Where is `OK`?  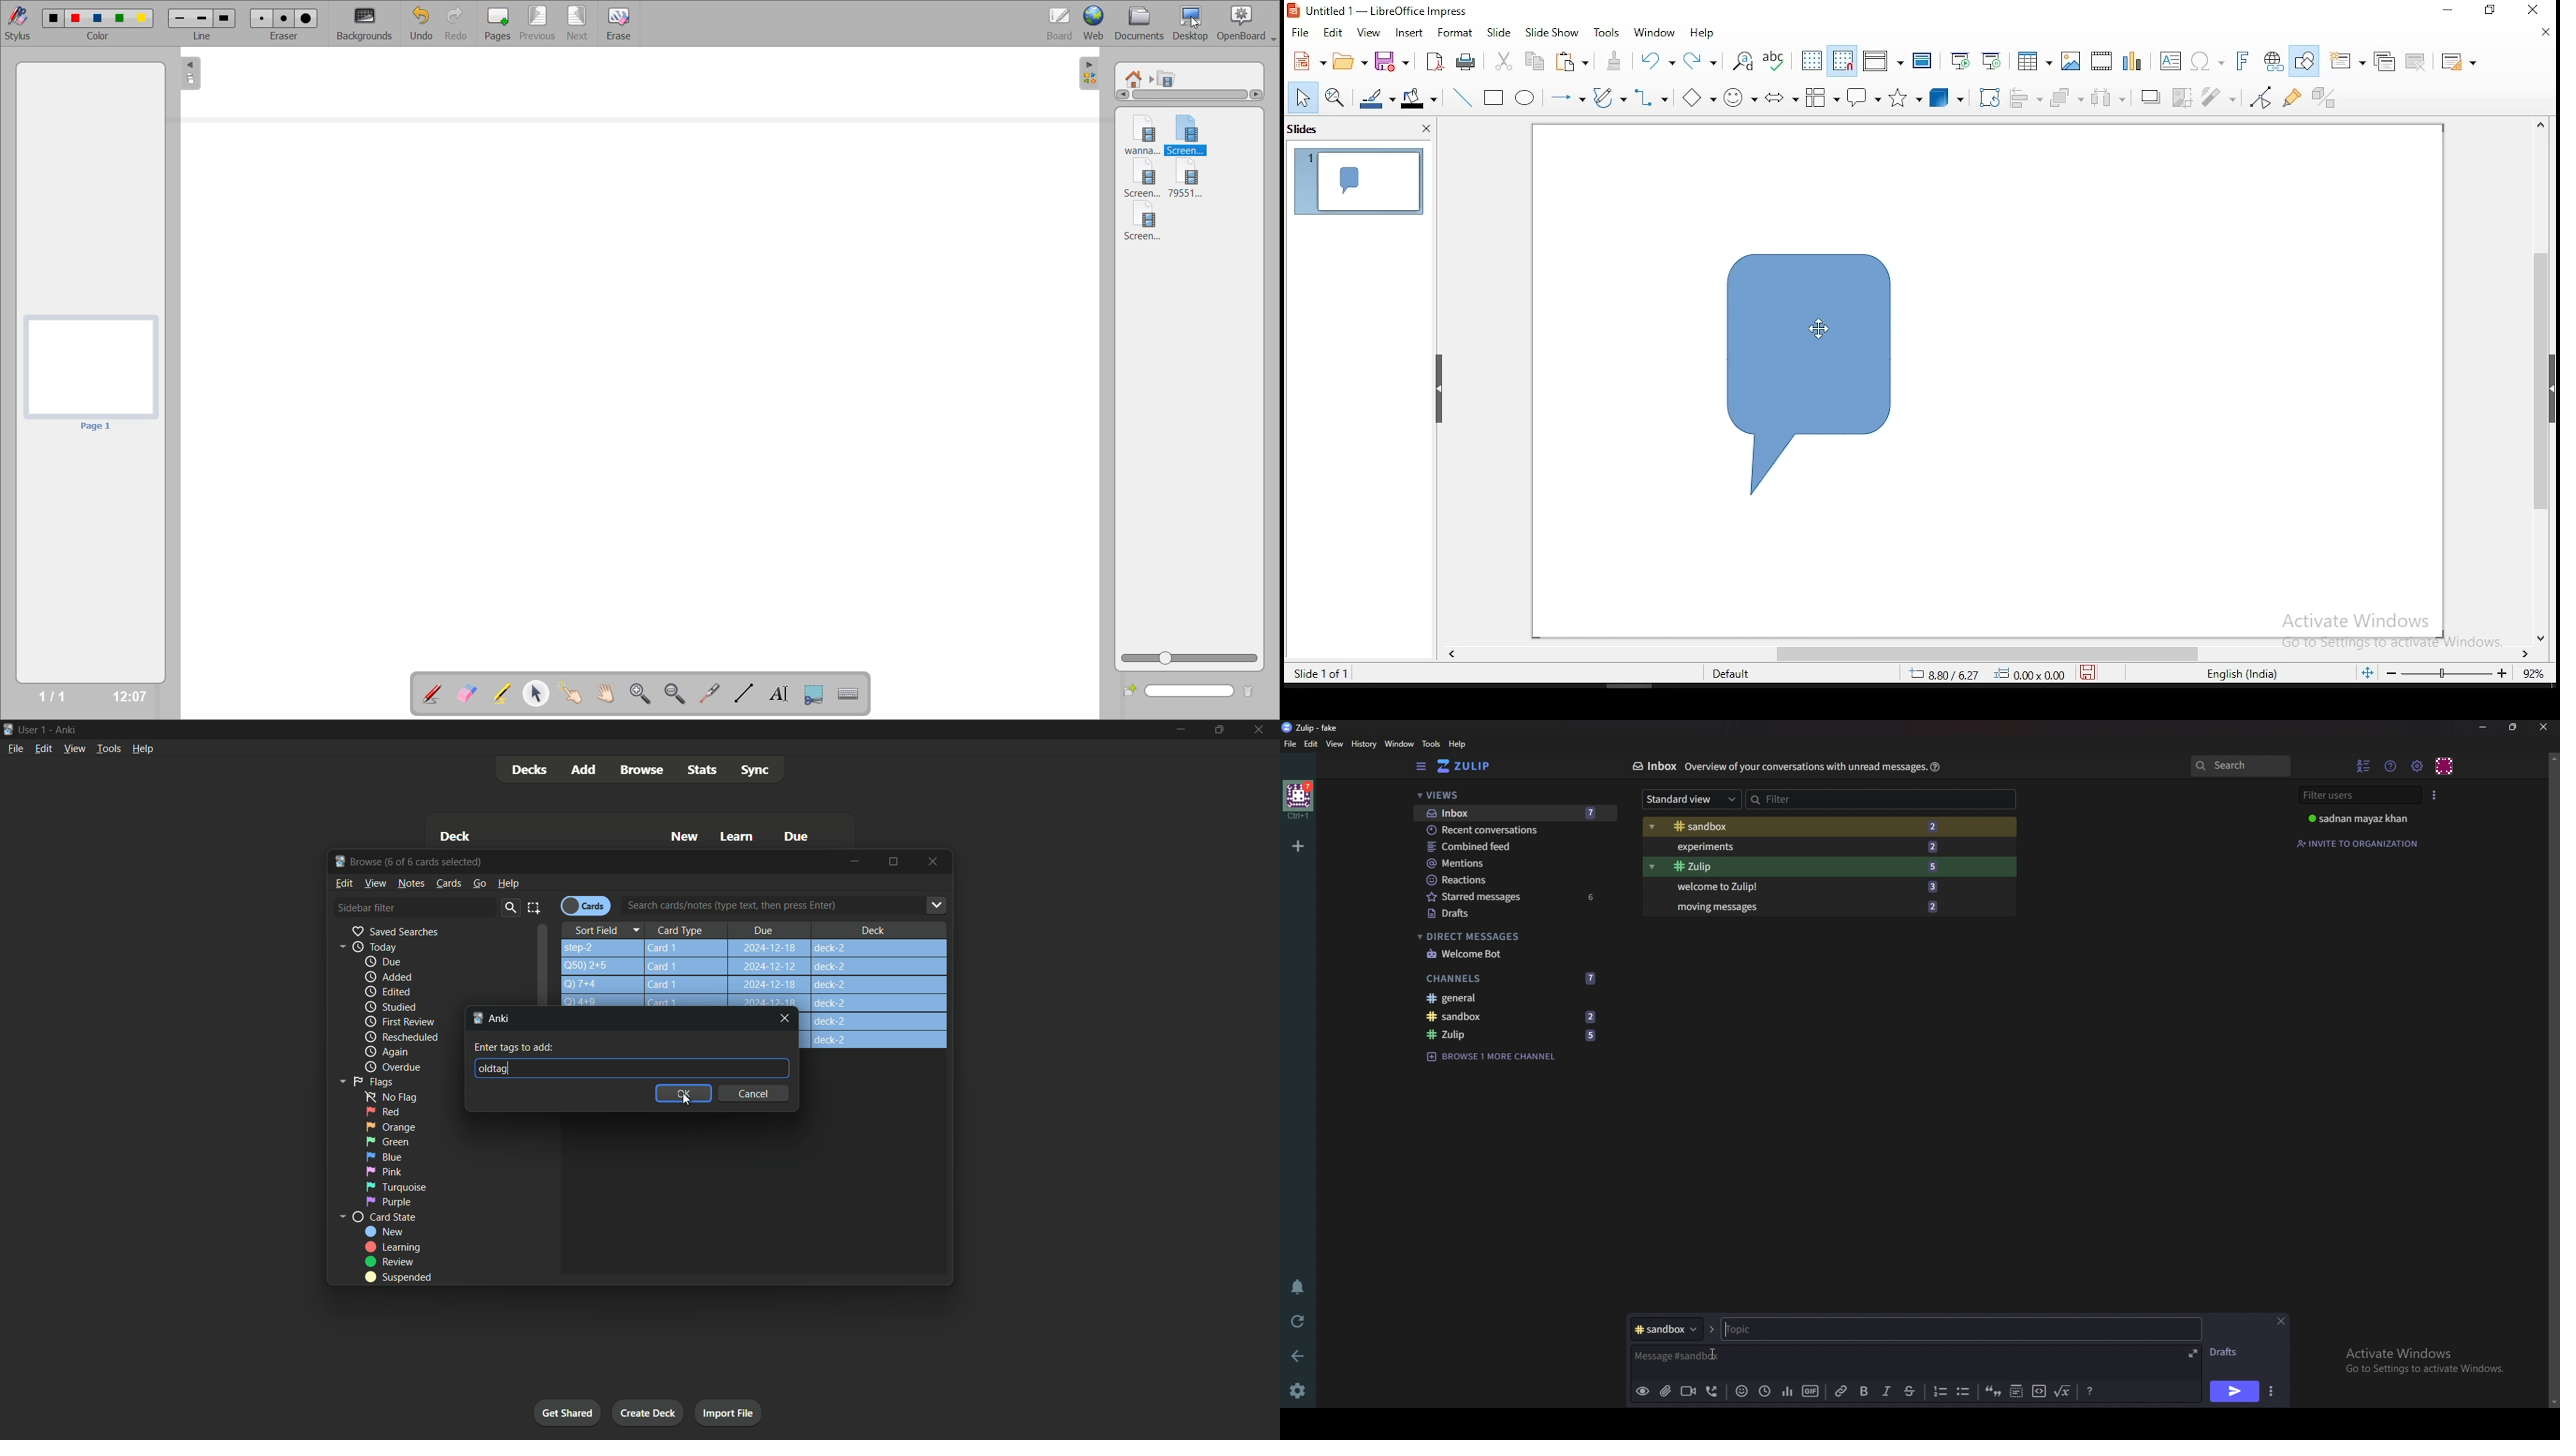
OK is located at coordinates (683, 1093).